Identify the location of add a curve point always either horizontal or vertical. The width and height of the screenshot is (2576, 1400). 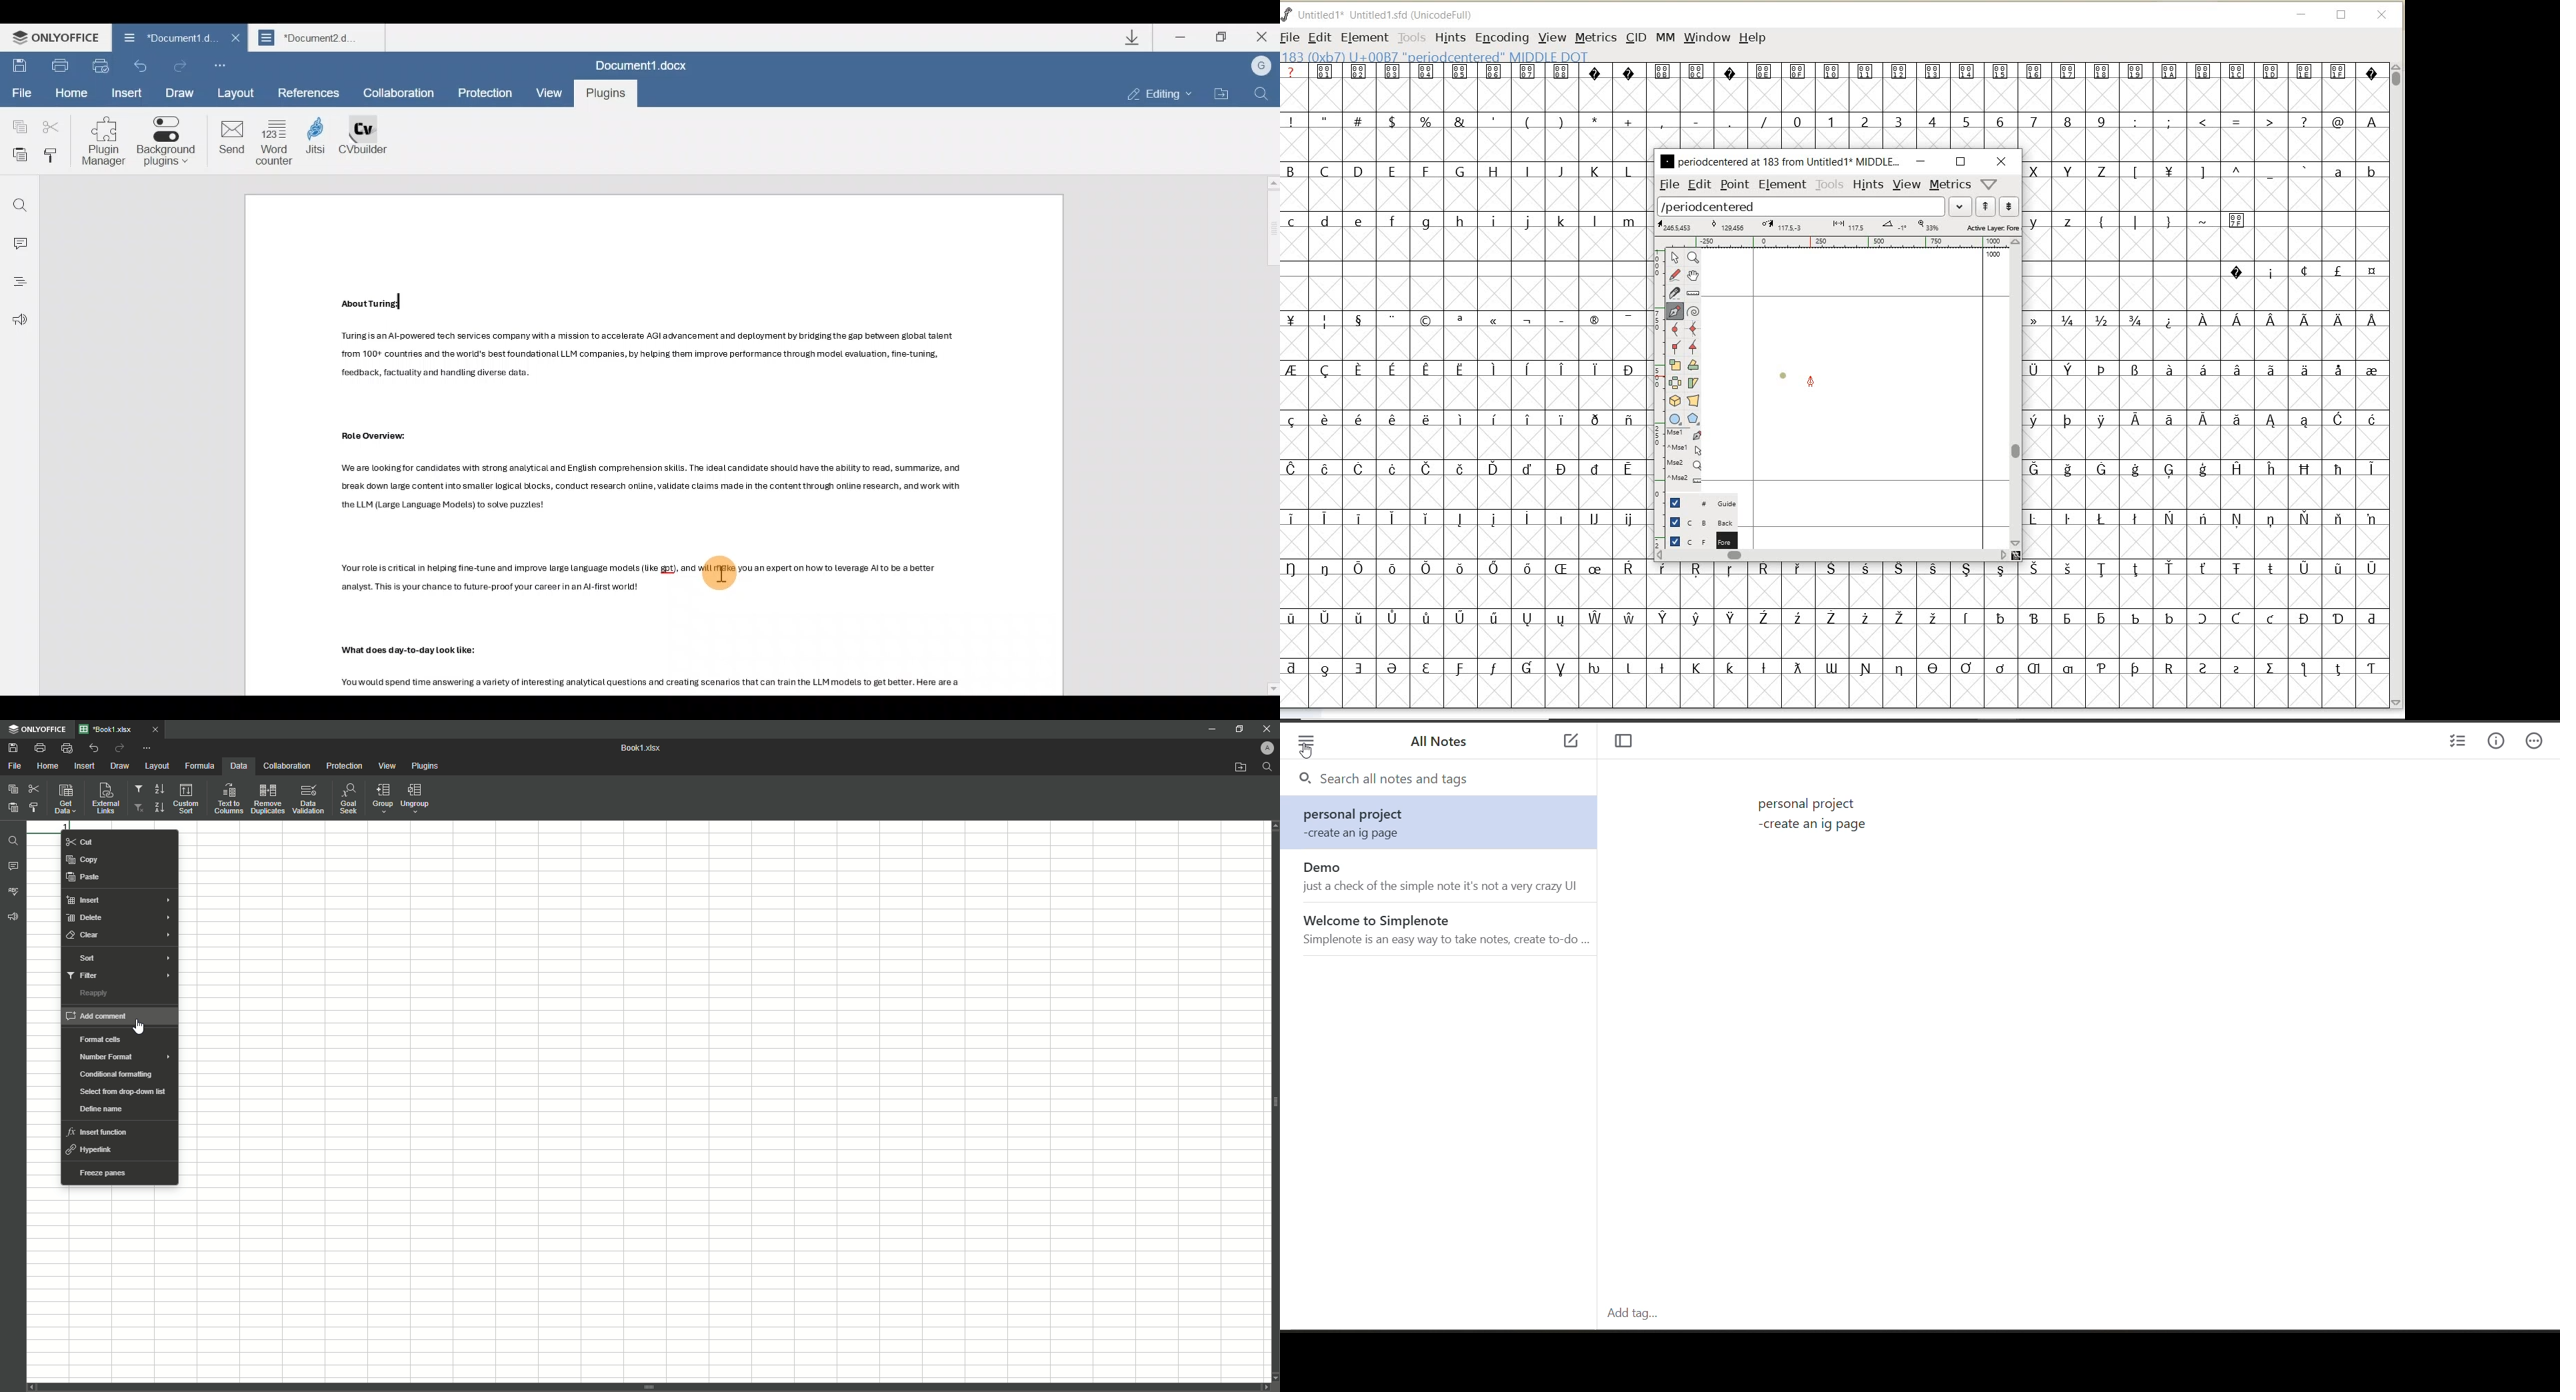
(1693, 328).